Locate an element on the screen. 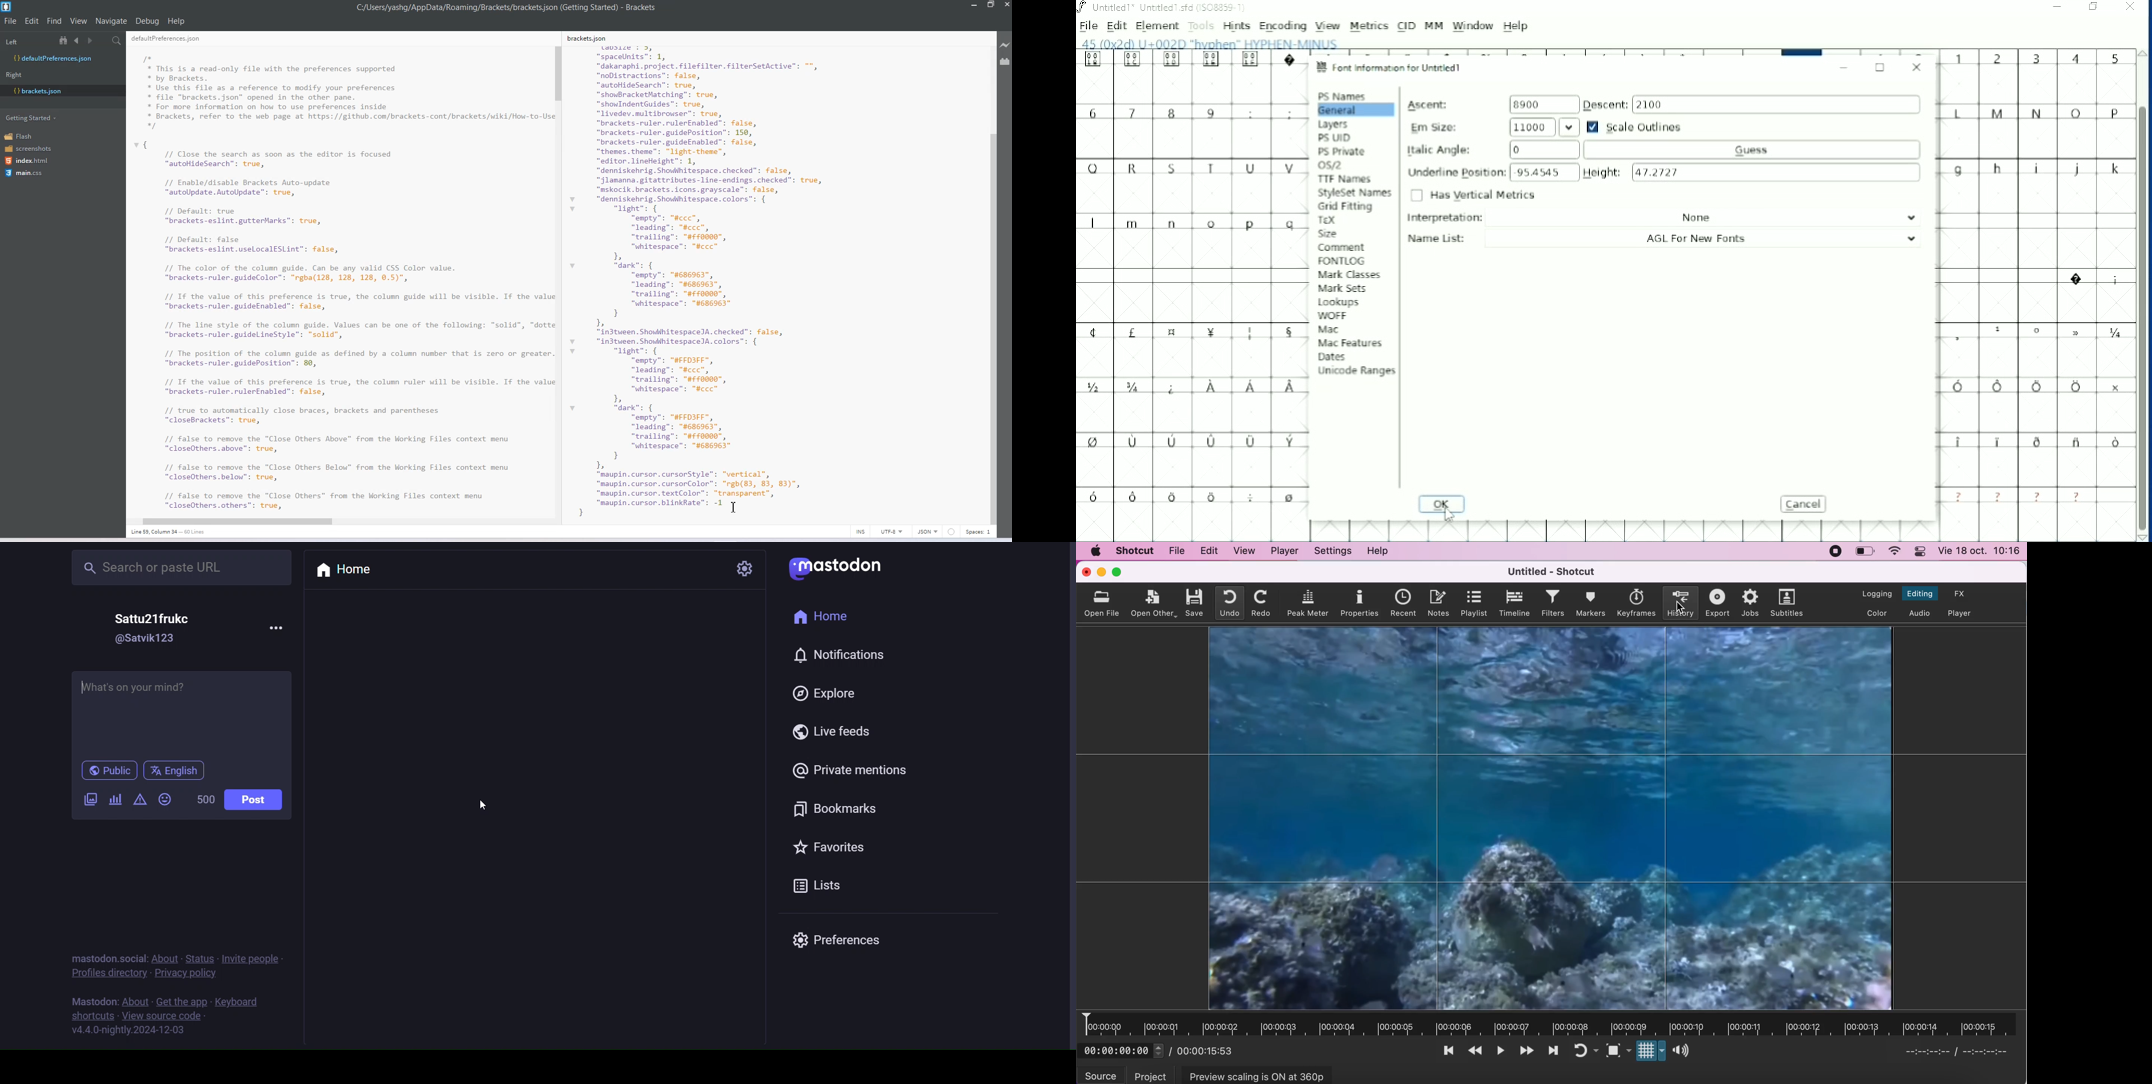  jobs is located at coordinates (1749, 602).